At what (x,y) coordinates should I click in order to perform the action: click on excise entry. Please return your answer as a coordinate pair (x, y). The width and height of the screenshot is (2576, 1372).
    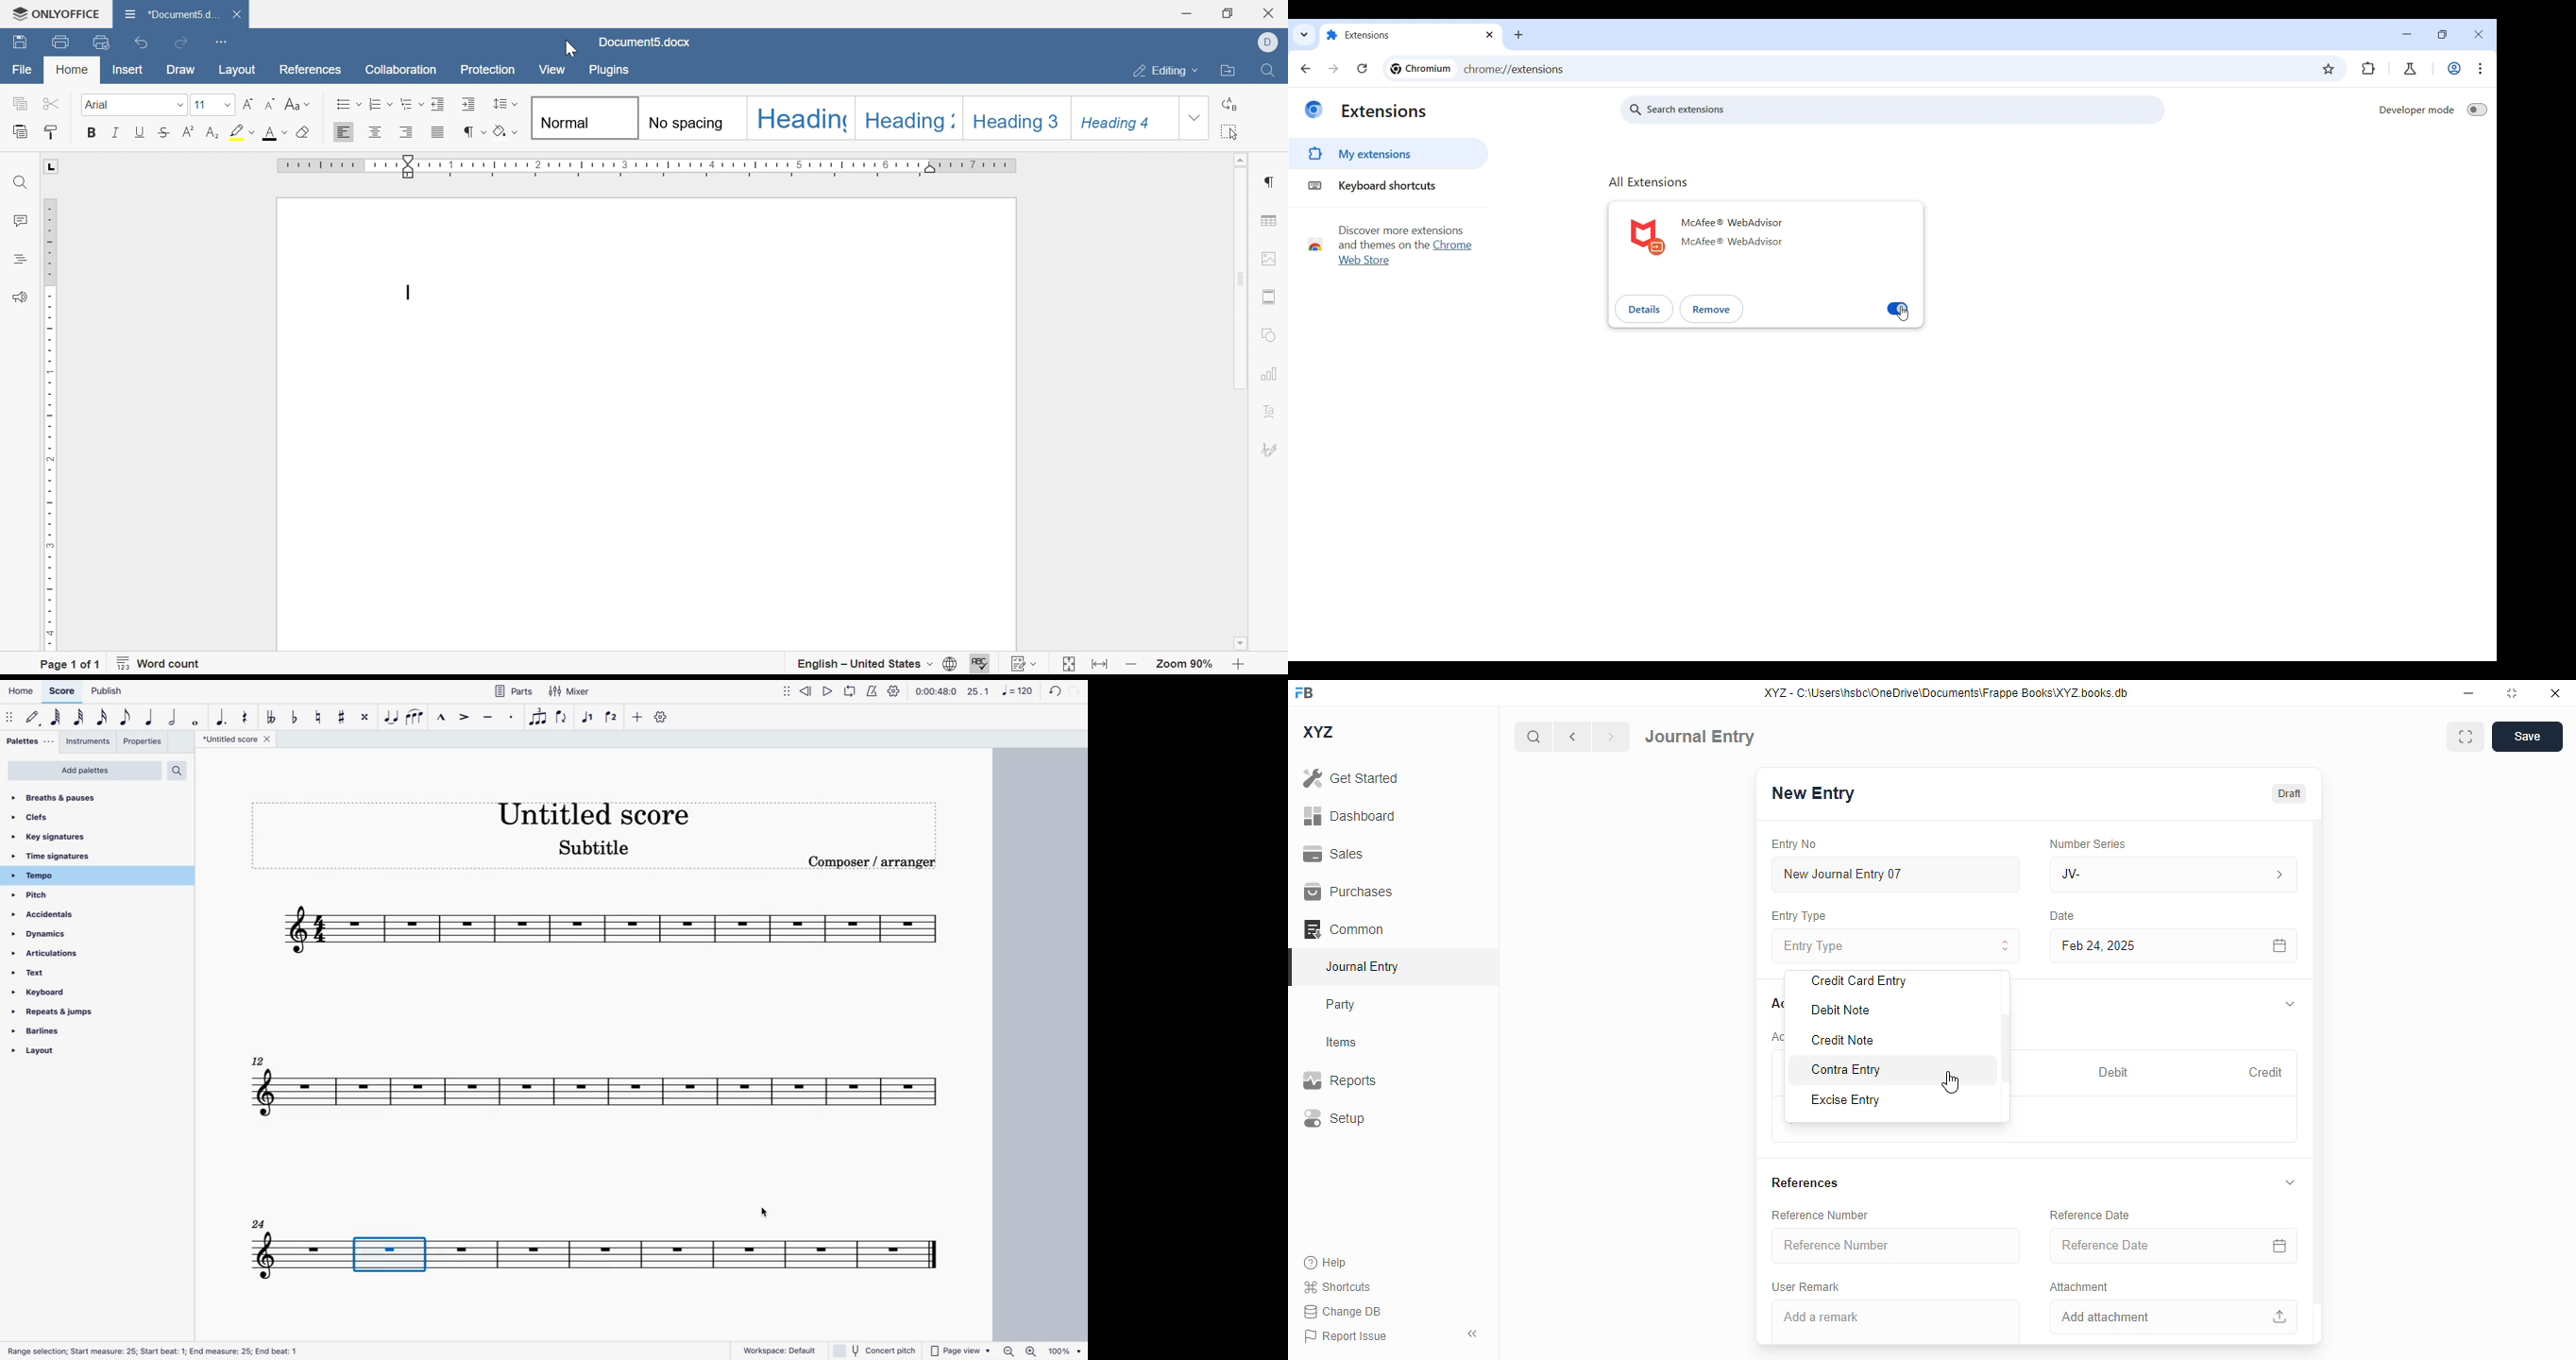
    Looking at the image, I should click on (1845, 1097).